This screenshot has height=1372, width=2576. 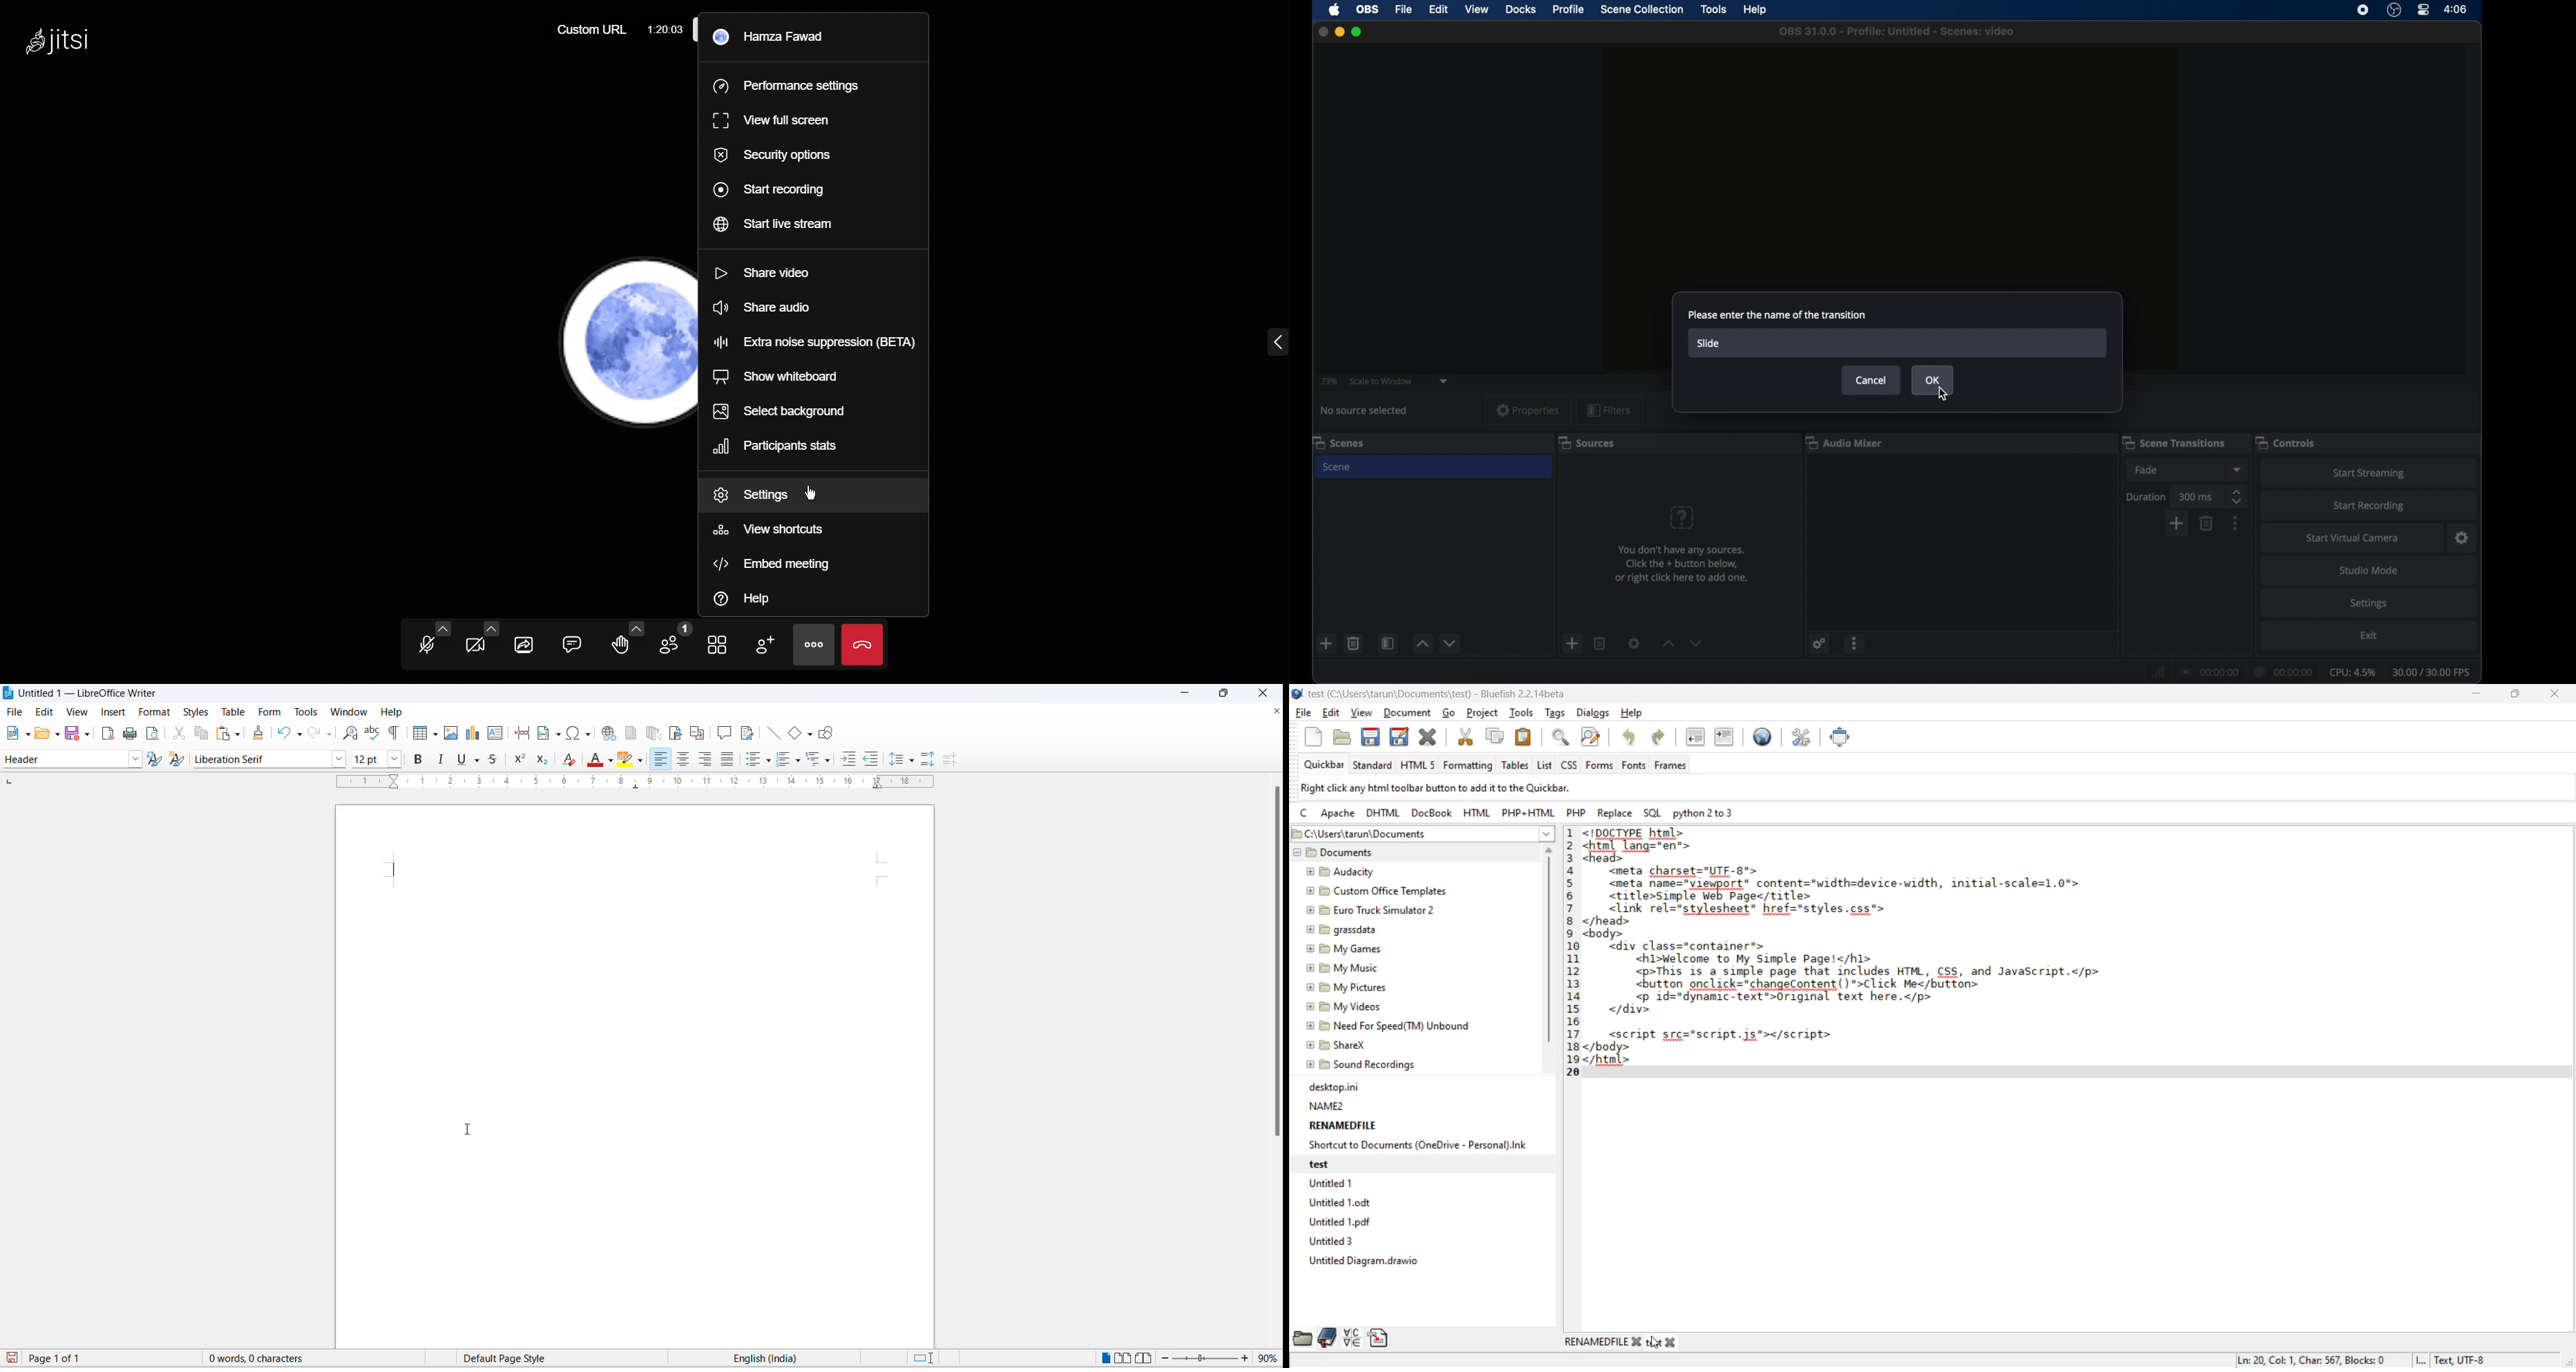 I want to click on docks, so click(x=1521, y=10).